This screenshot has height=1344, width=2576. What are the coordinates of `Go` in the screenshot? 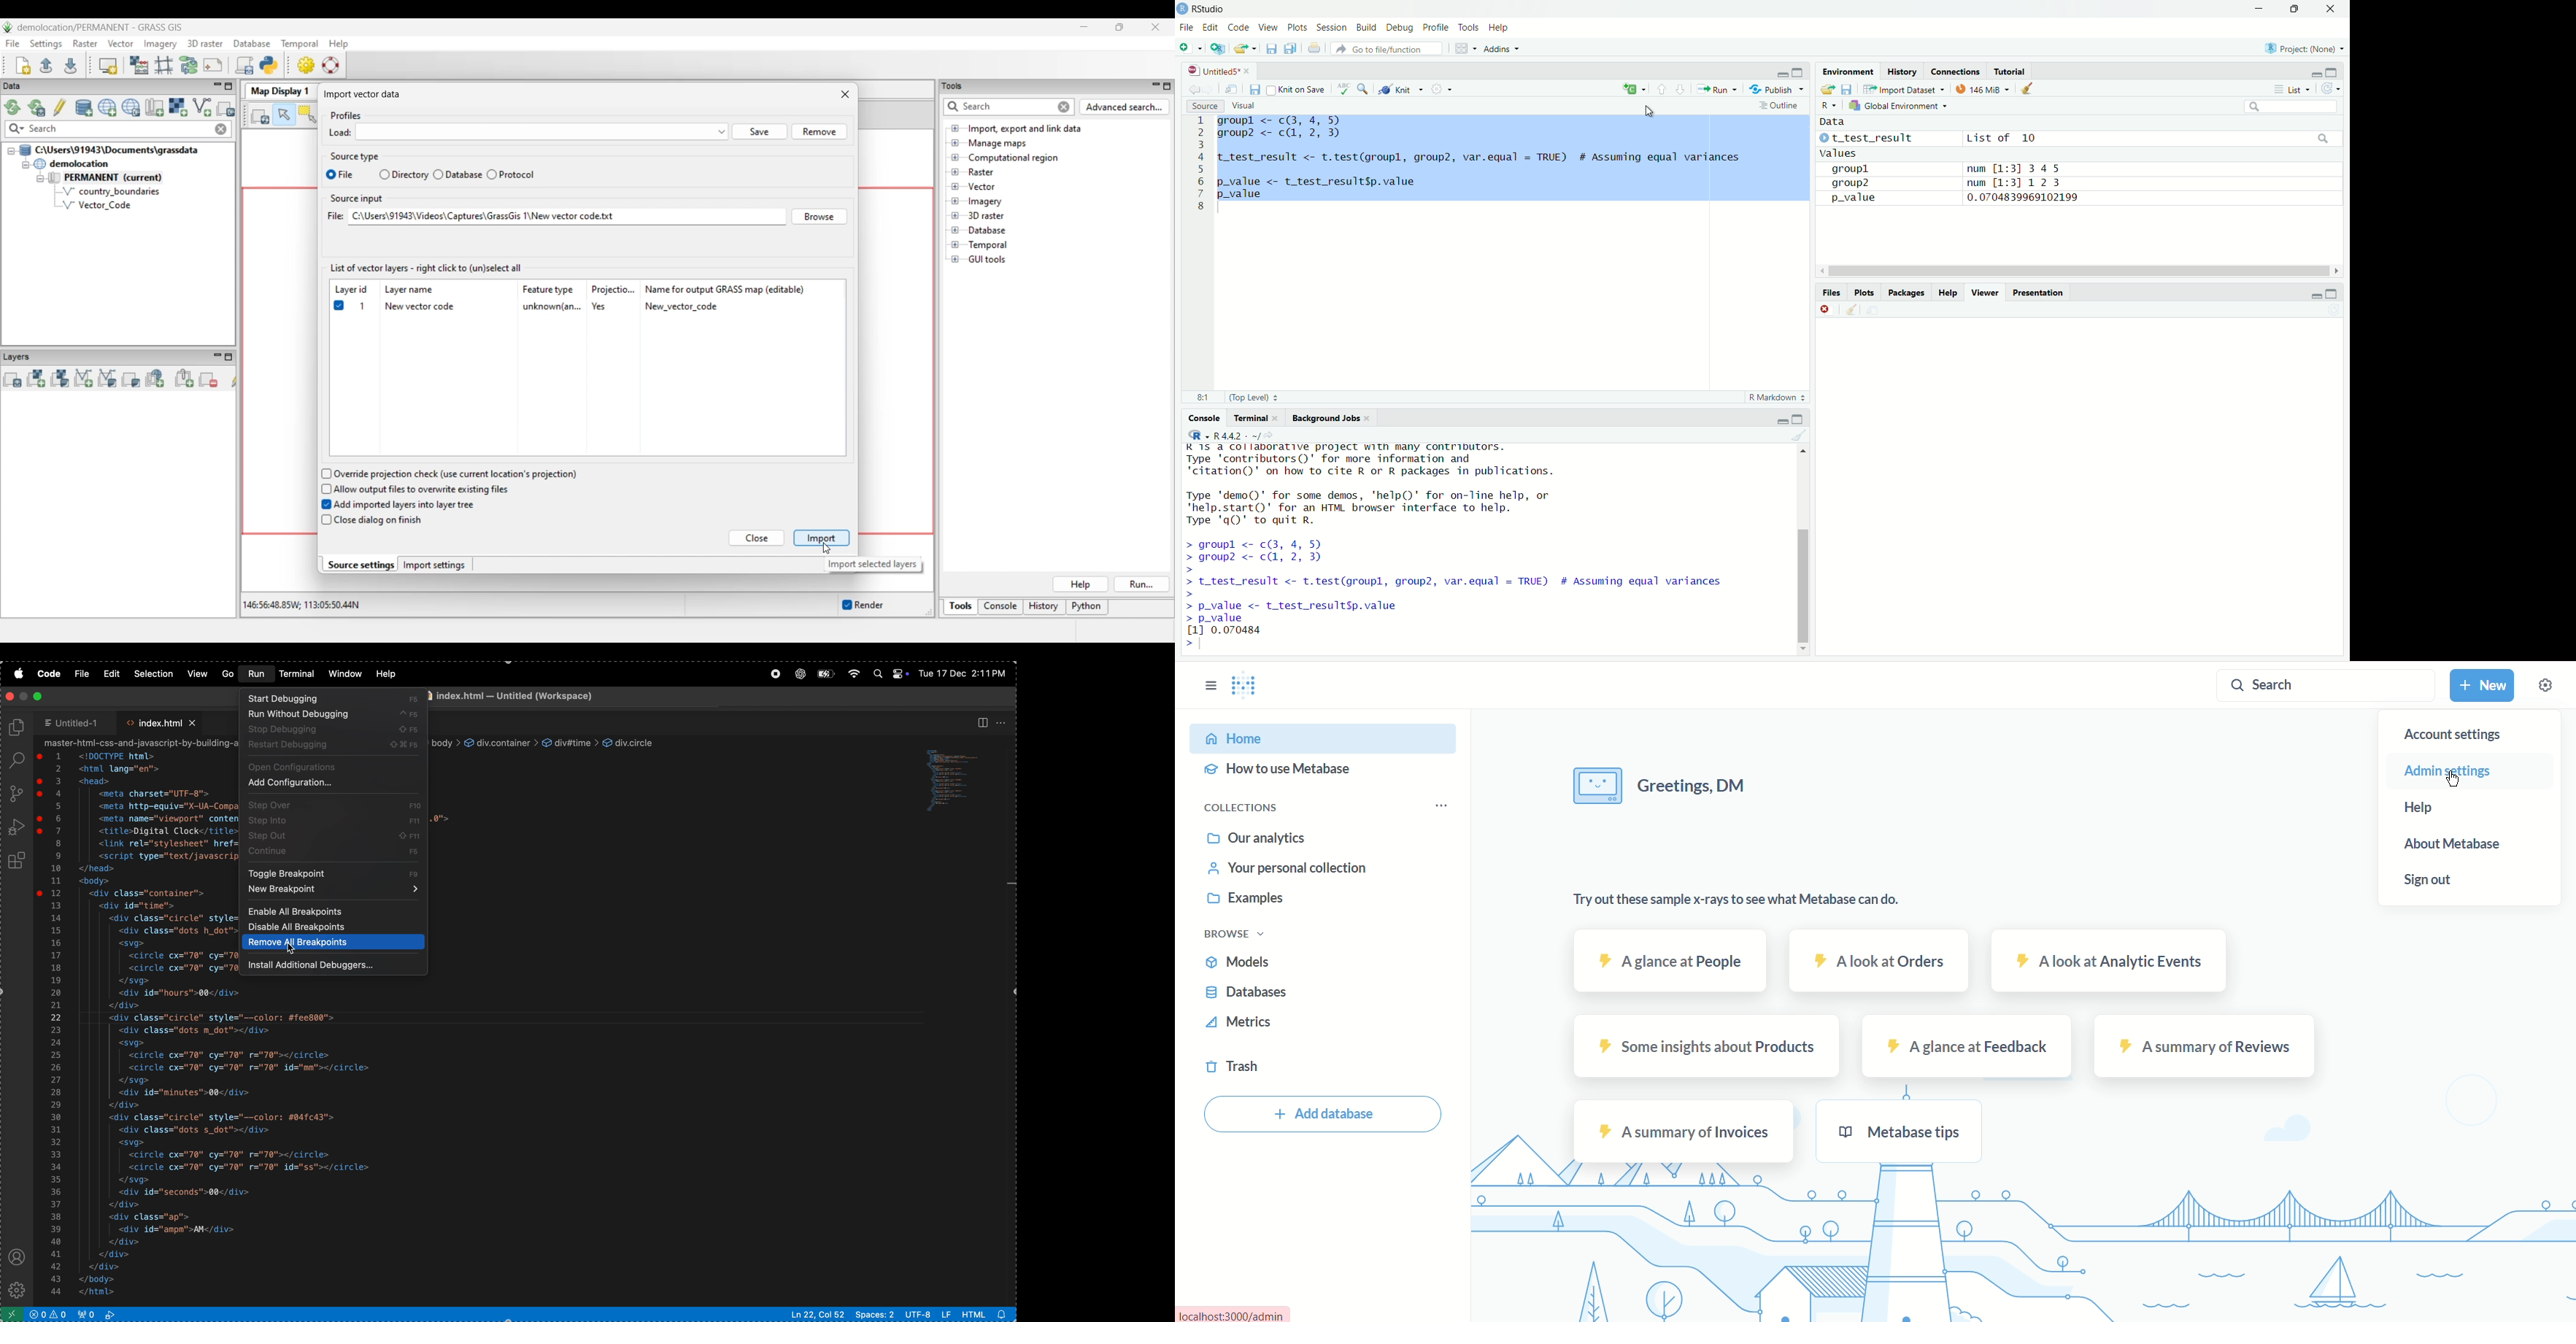 It's located at (228, 675).